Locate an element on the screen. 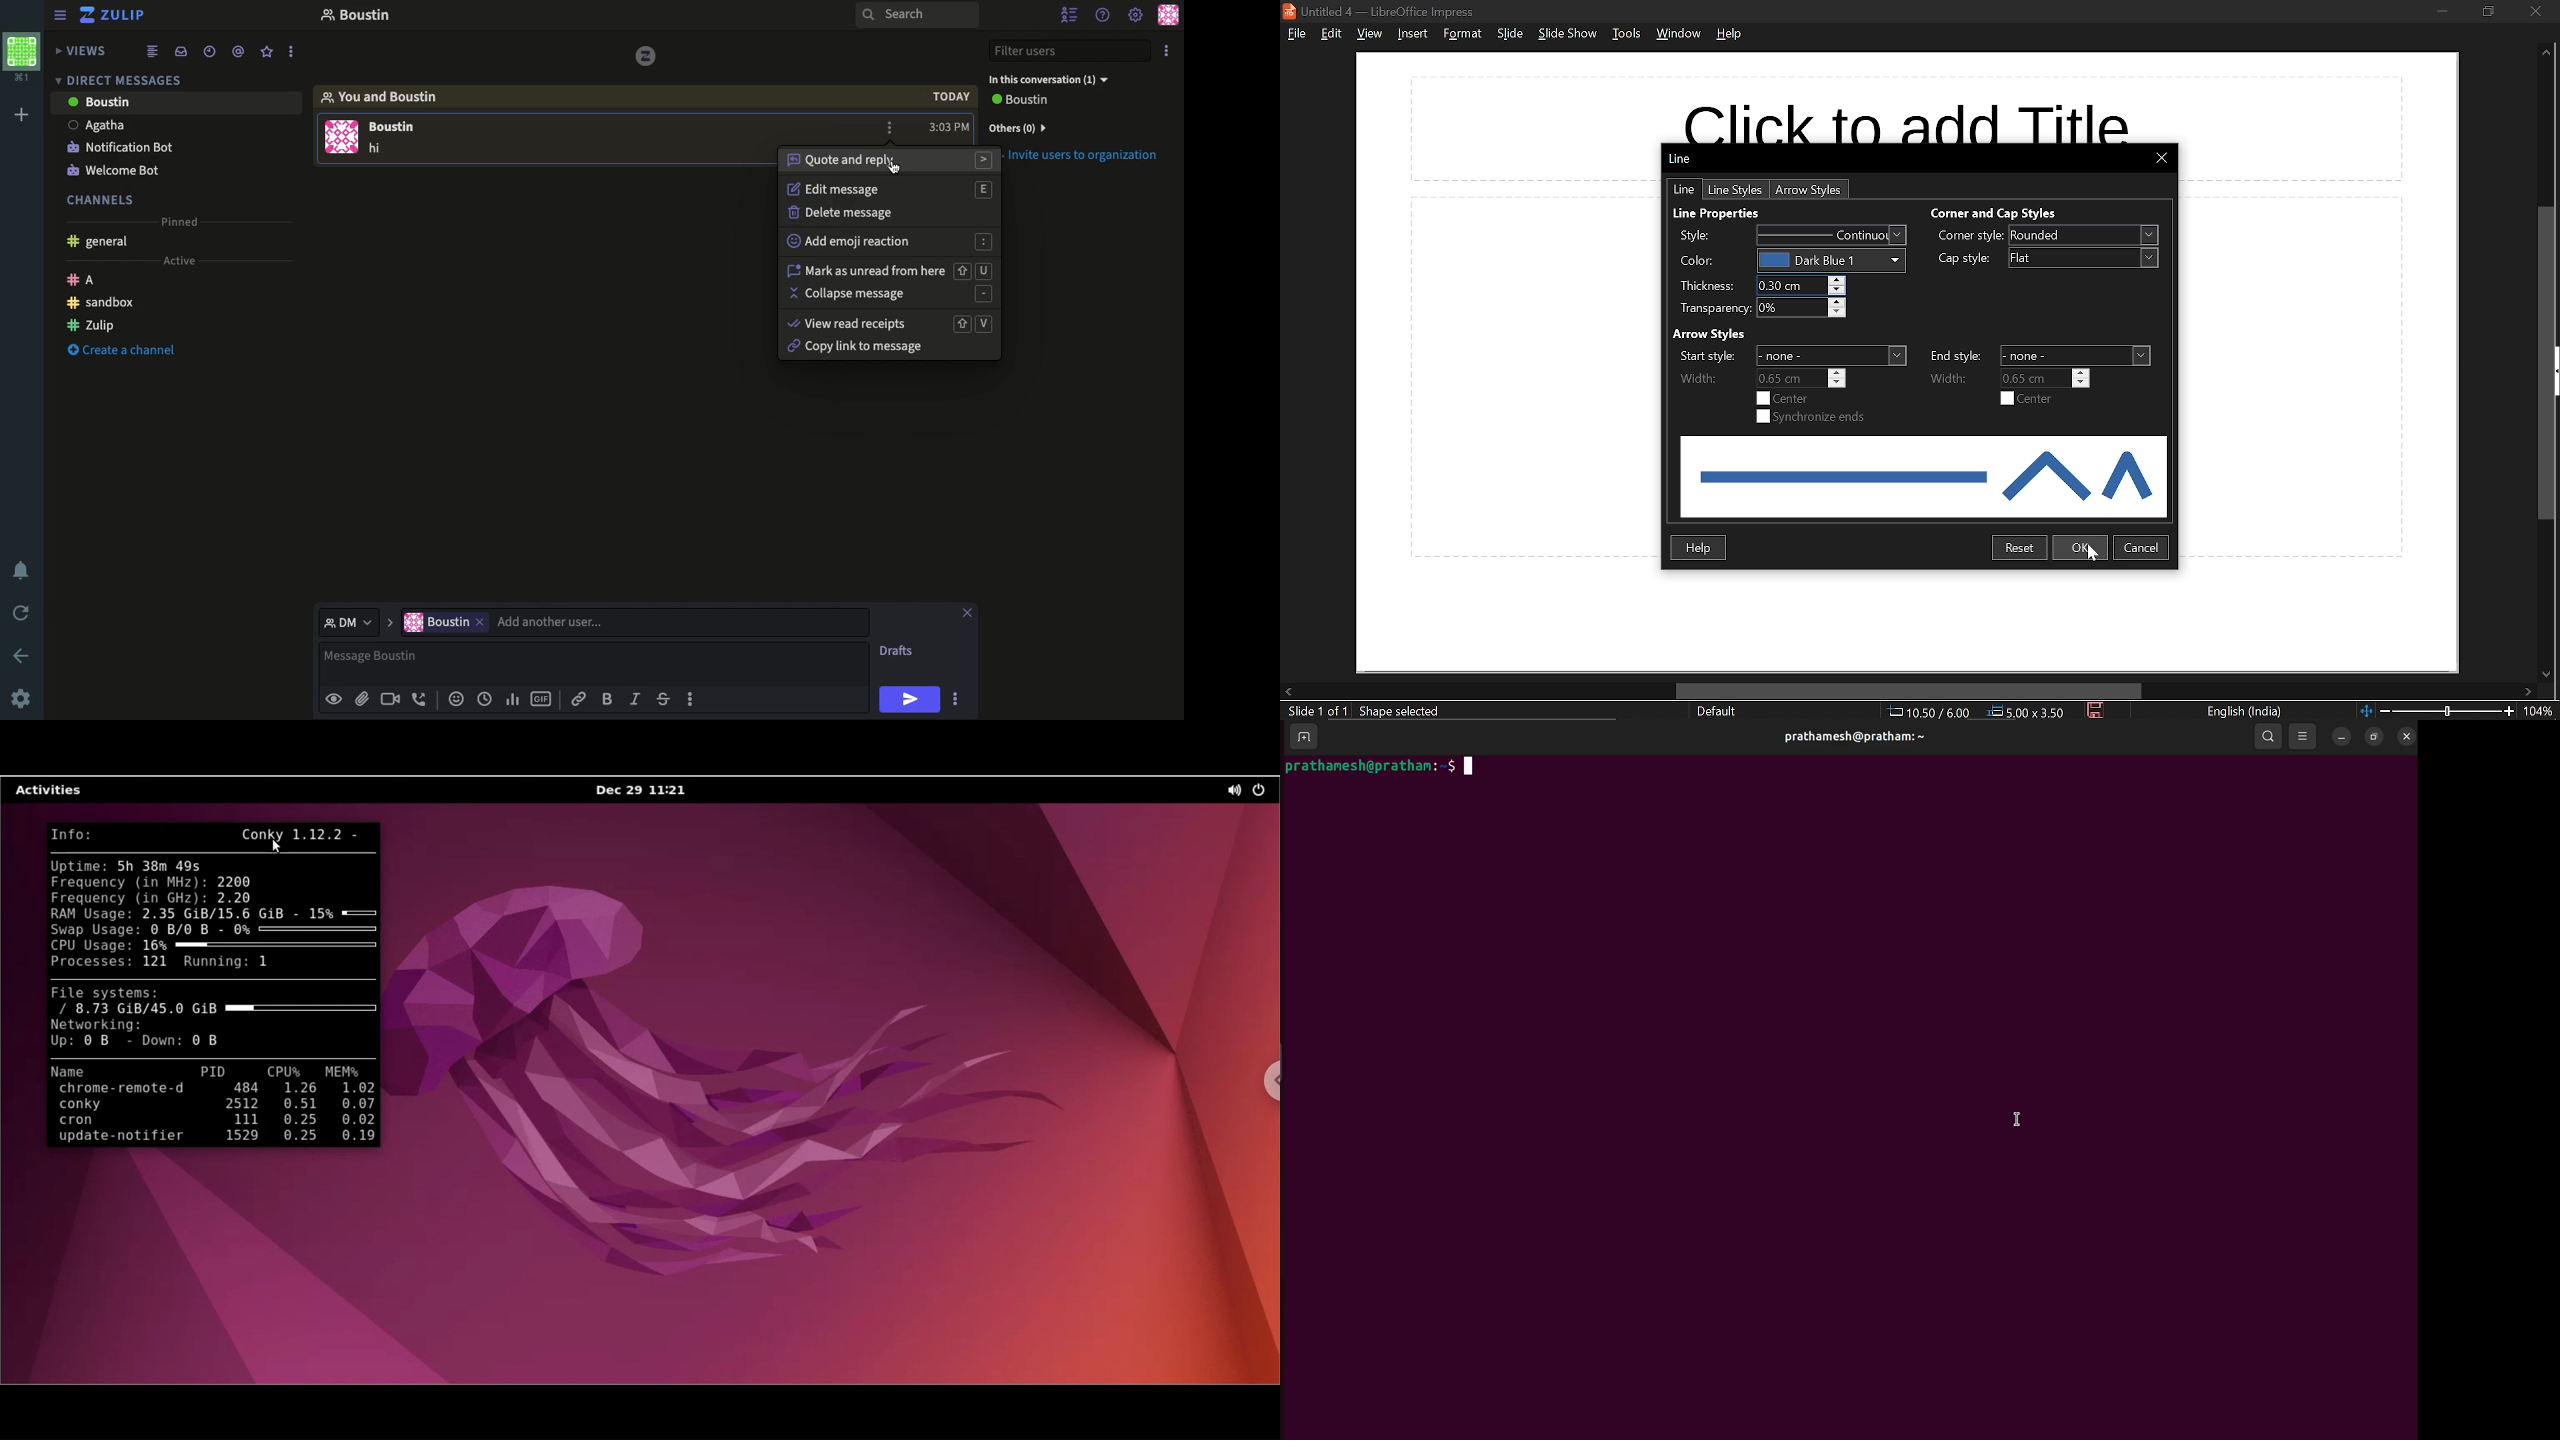 This screenshot has height=1456, width=2576. Move down is located at coordinates (2546, 672).